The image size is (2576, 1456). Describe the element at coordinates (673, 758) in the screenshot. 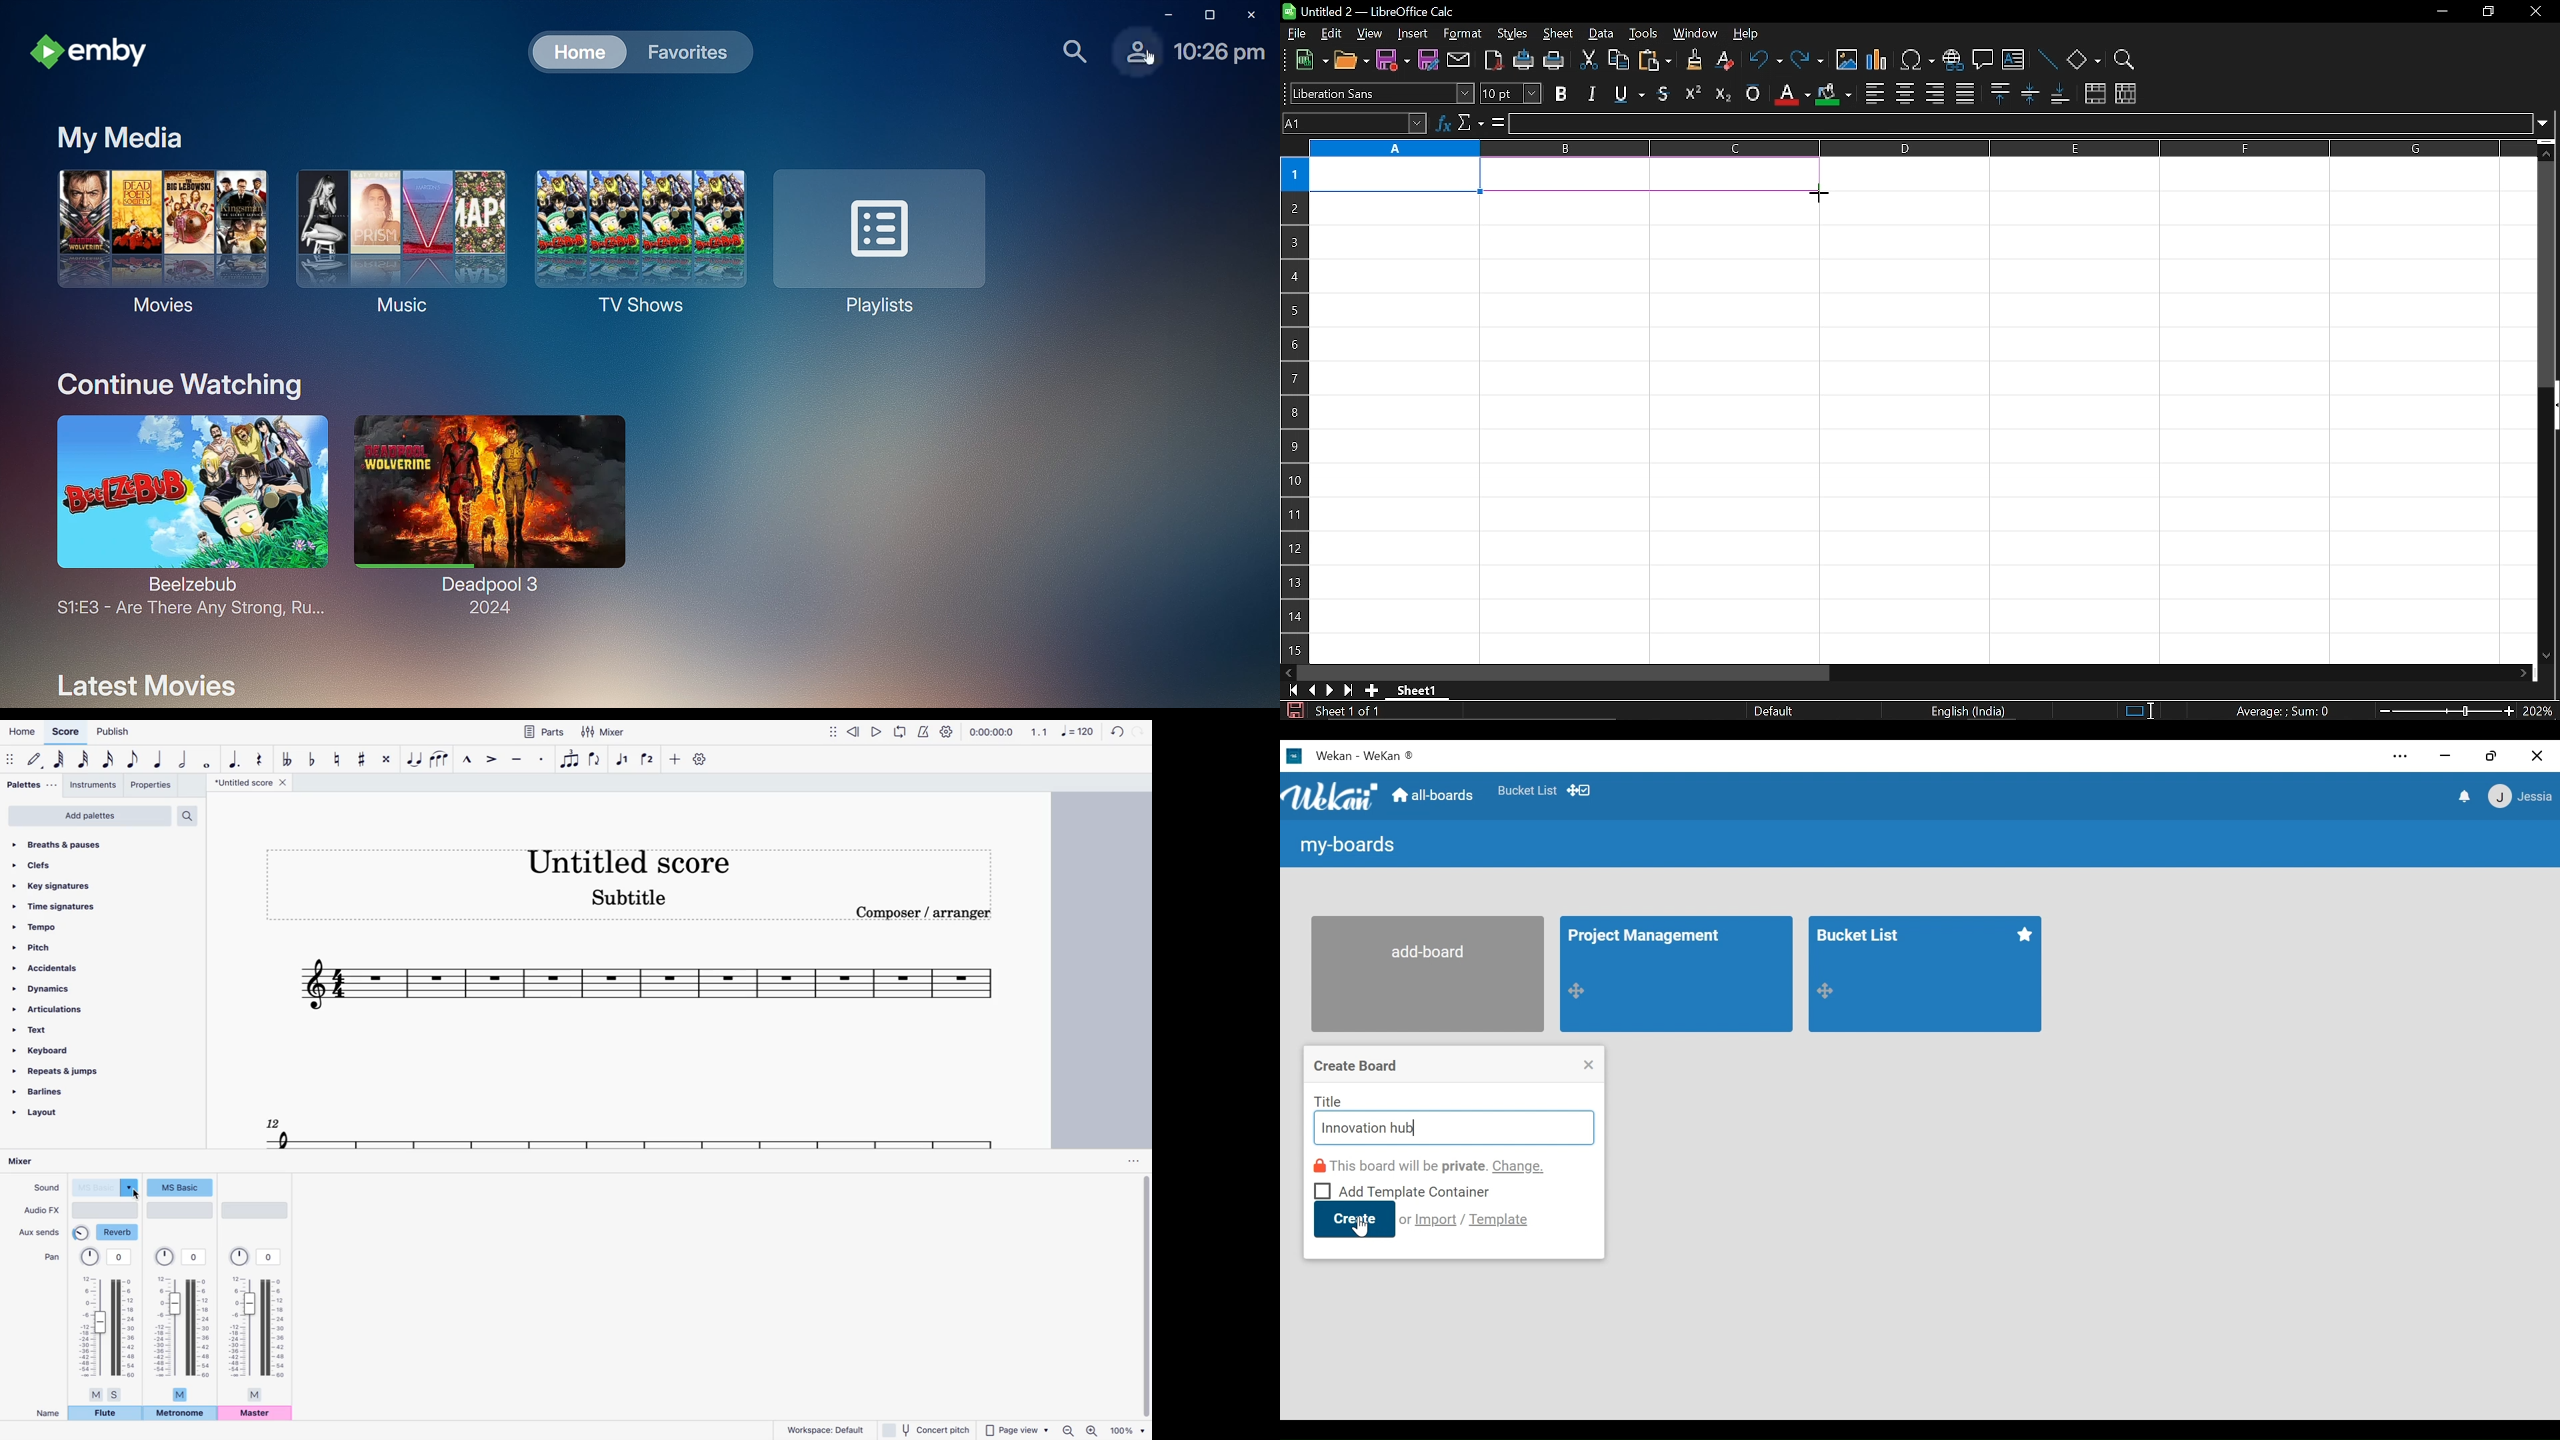

I see `more` at that location.